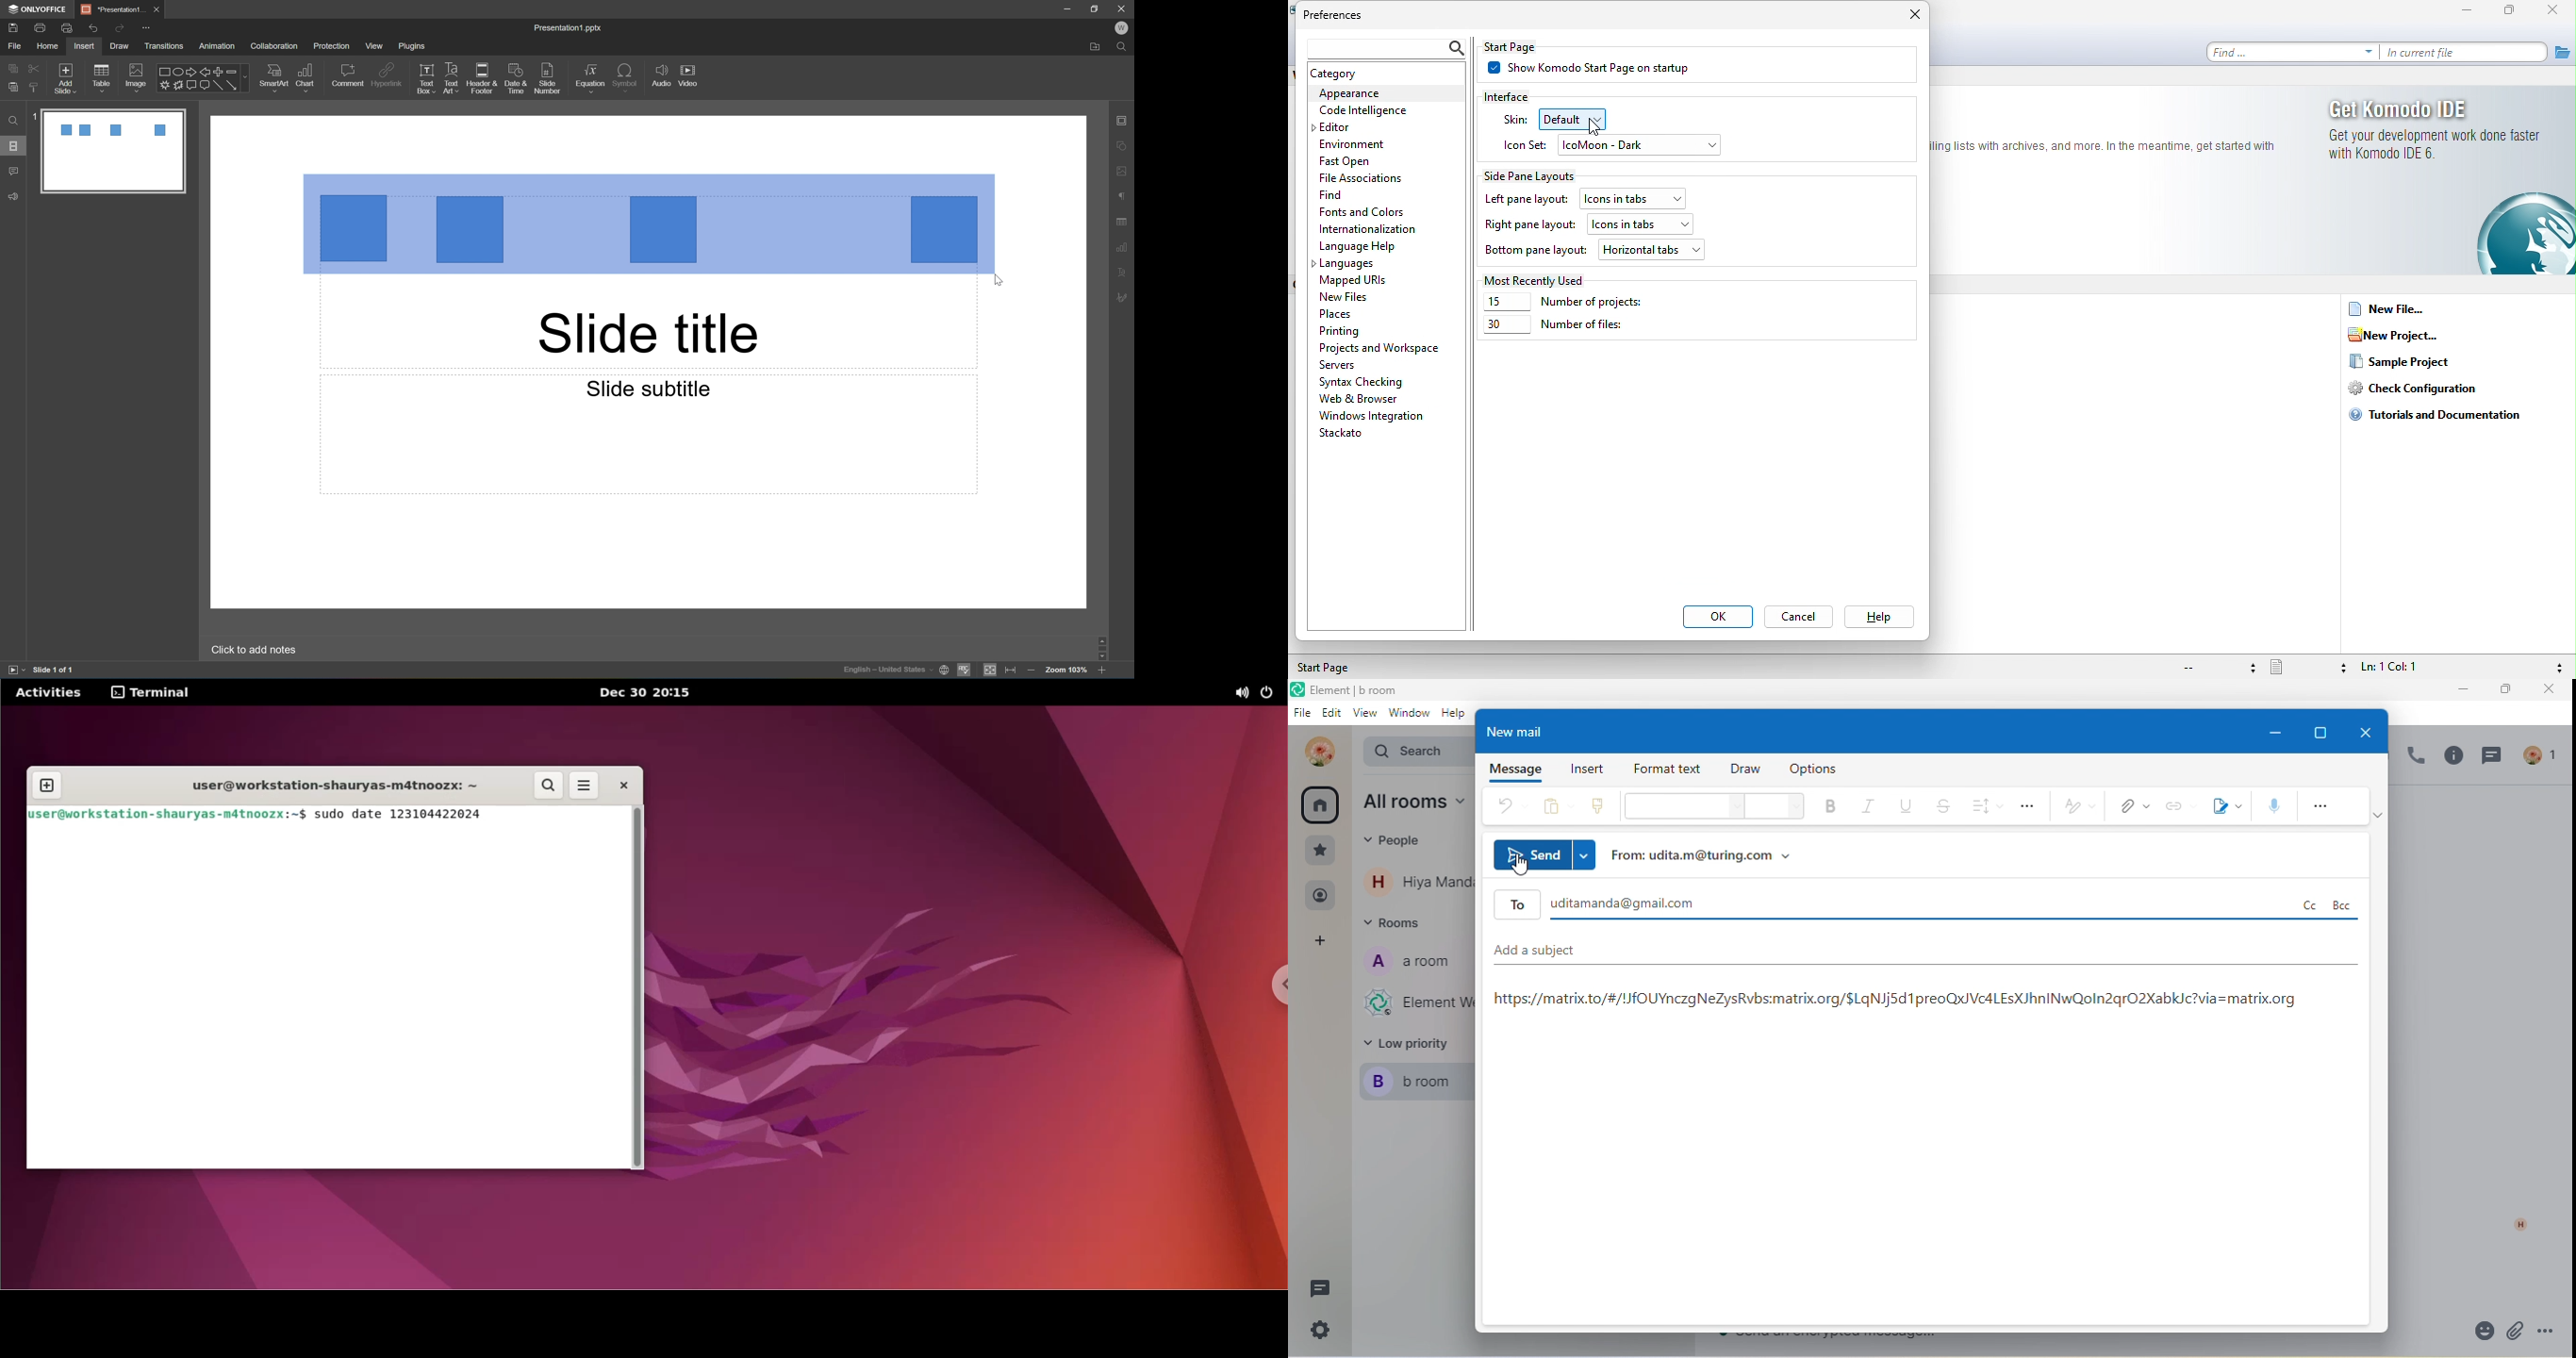  Describe the element at coordinates (2275, 732) in the screenshot. I see `minimize` at that location.